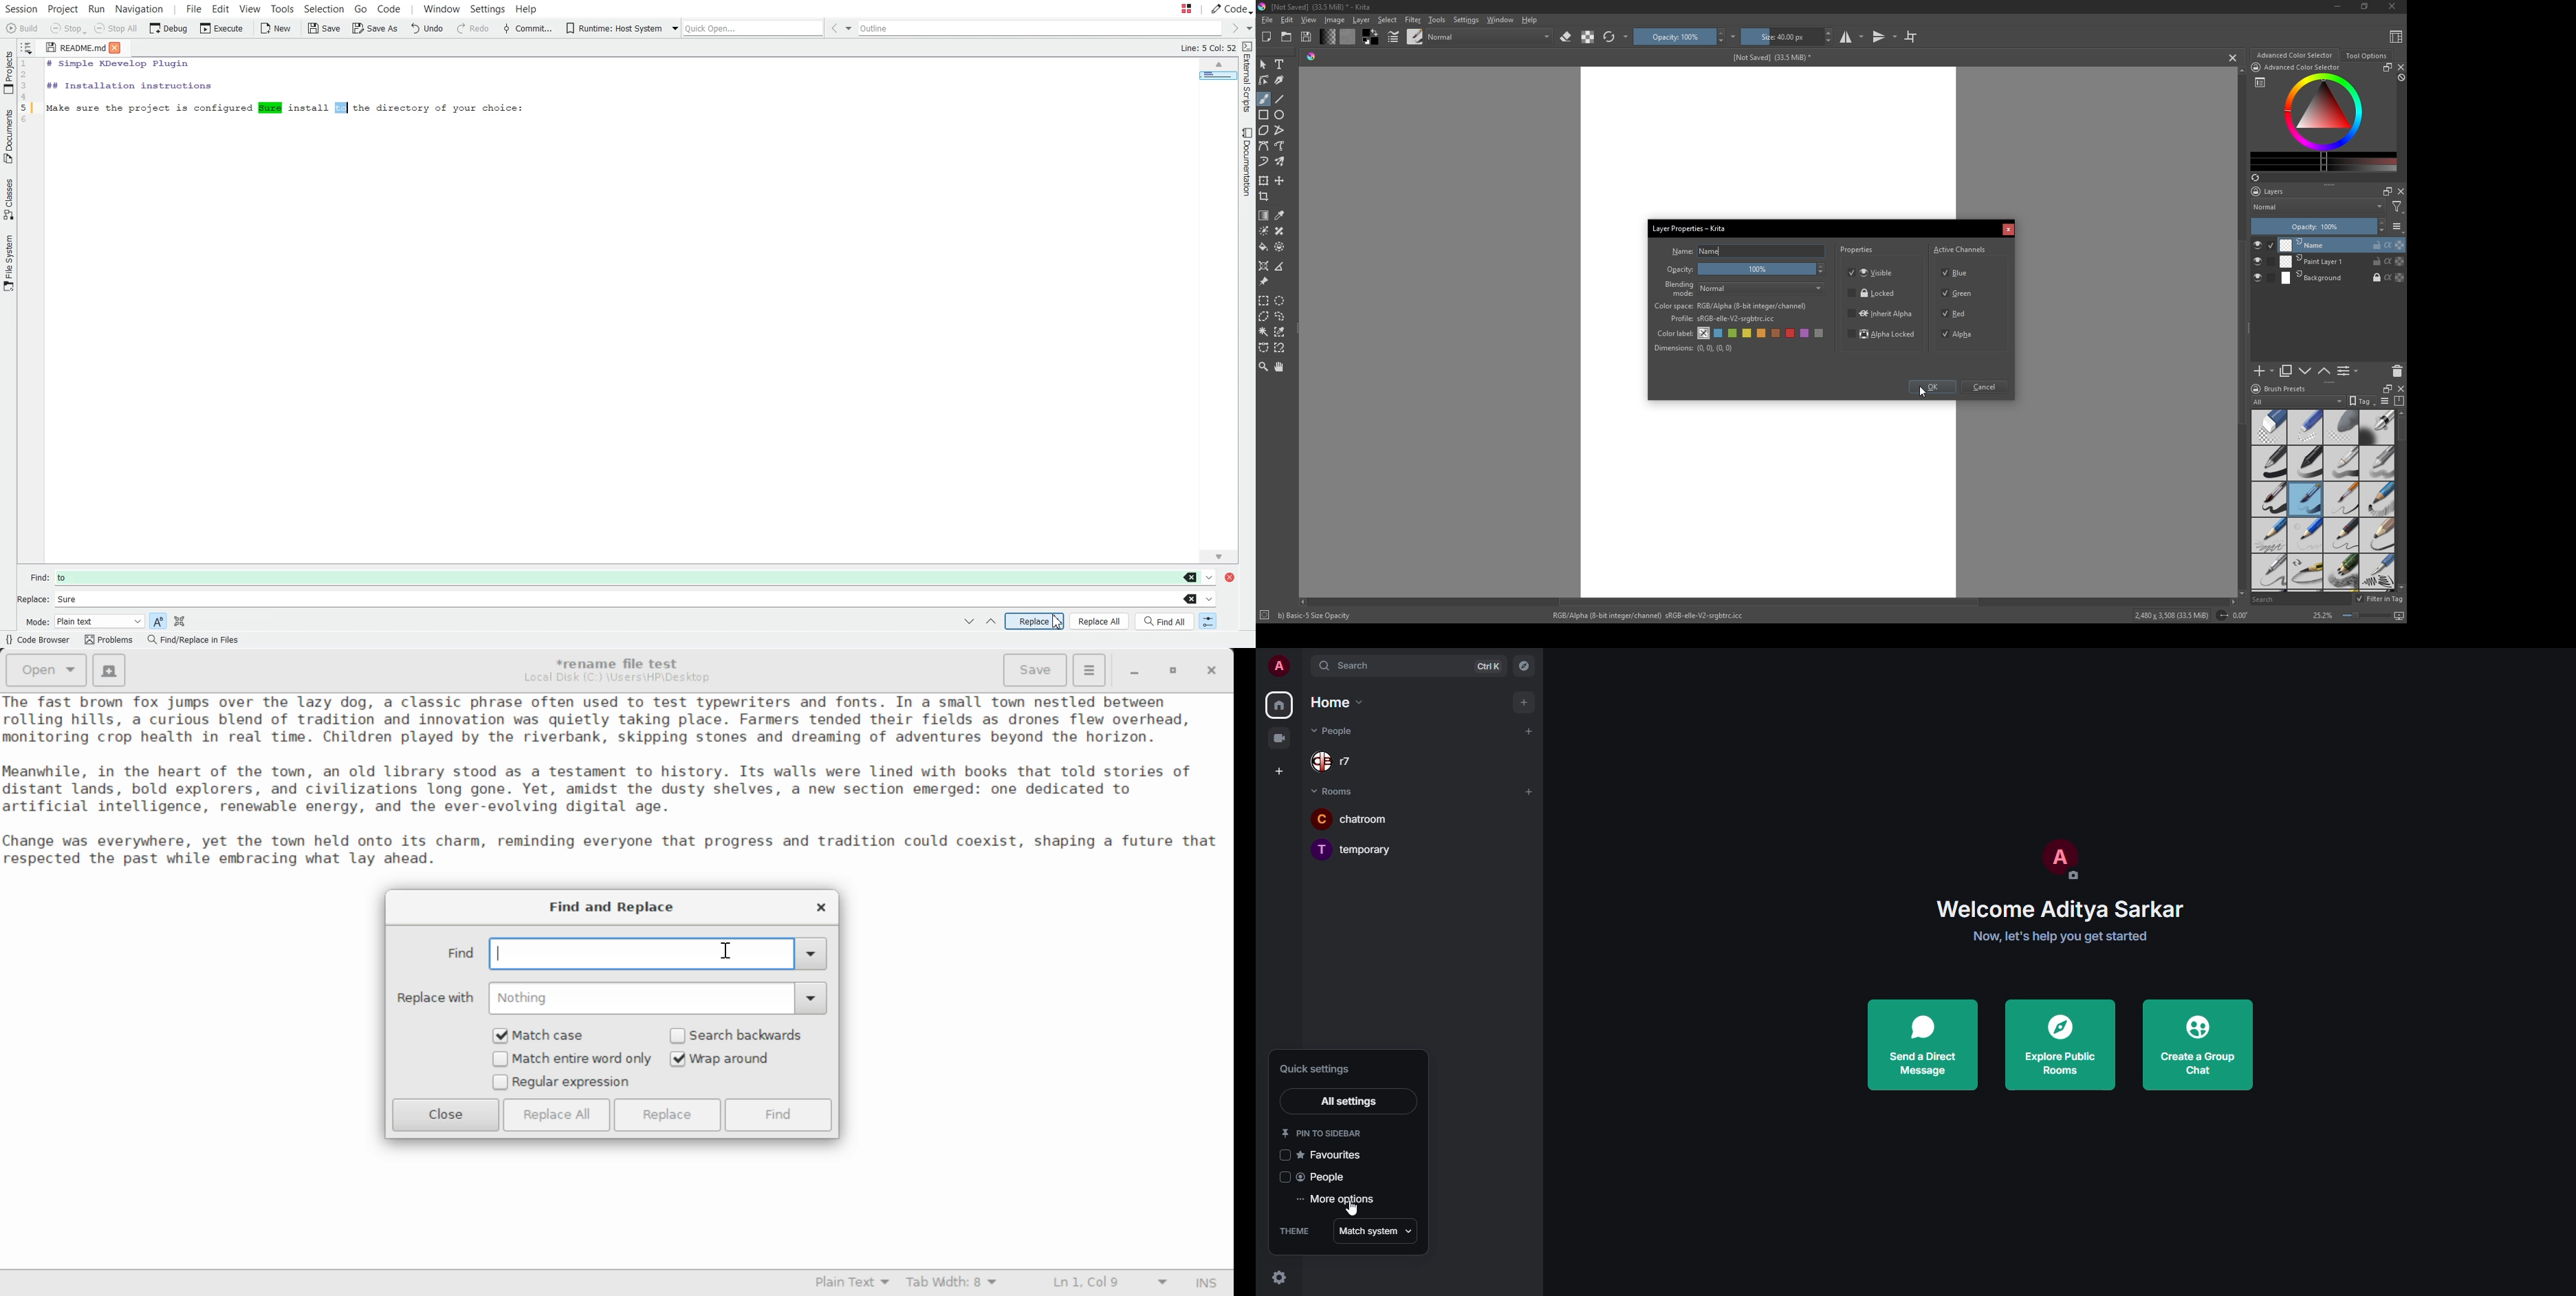  What do you see at coordinates (1283, 1156) in the screenshot?
I see `click to enable` at bounding box center [1283, 1156].